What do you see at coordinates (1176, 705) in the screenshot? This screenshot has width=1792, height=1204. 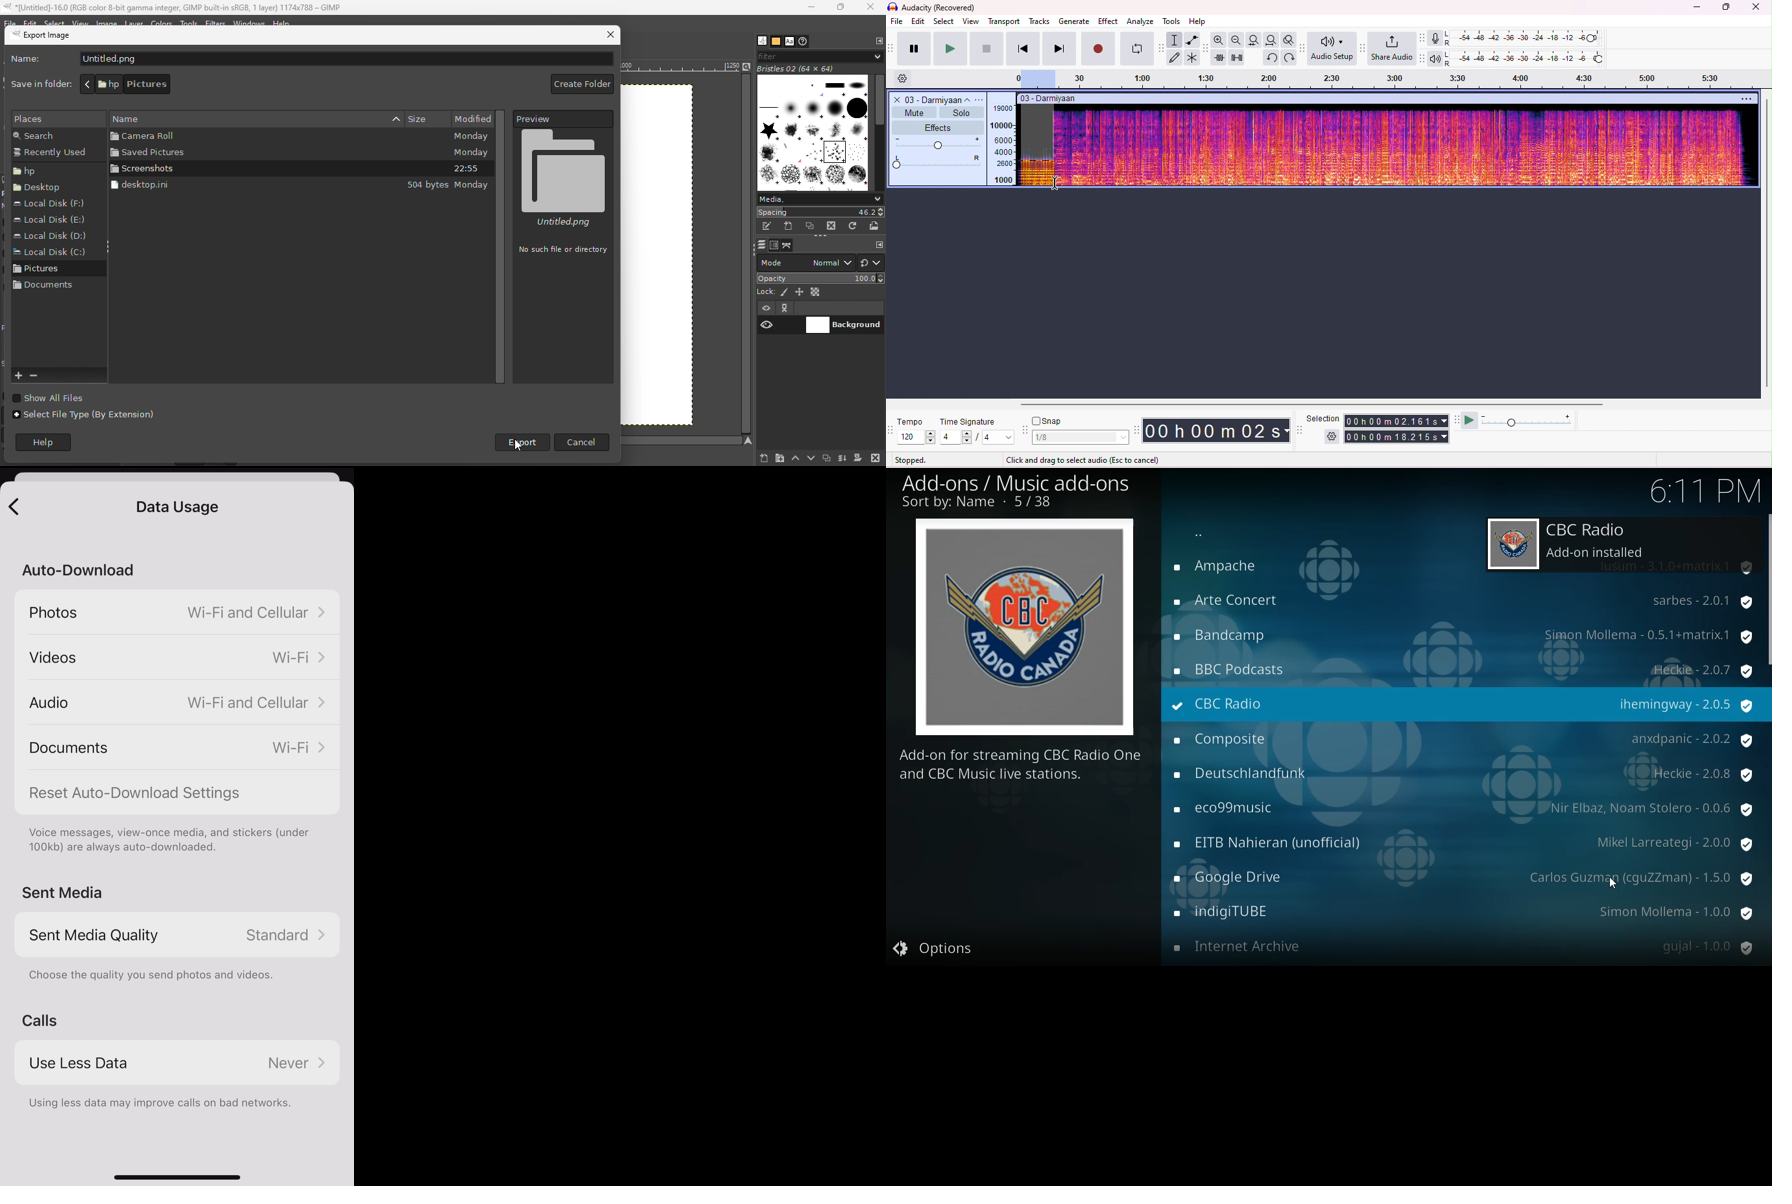 I see `installed` at bounding box center [1176, 705].